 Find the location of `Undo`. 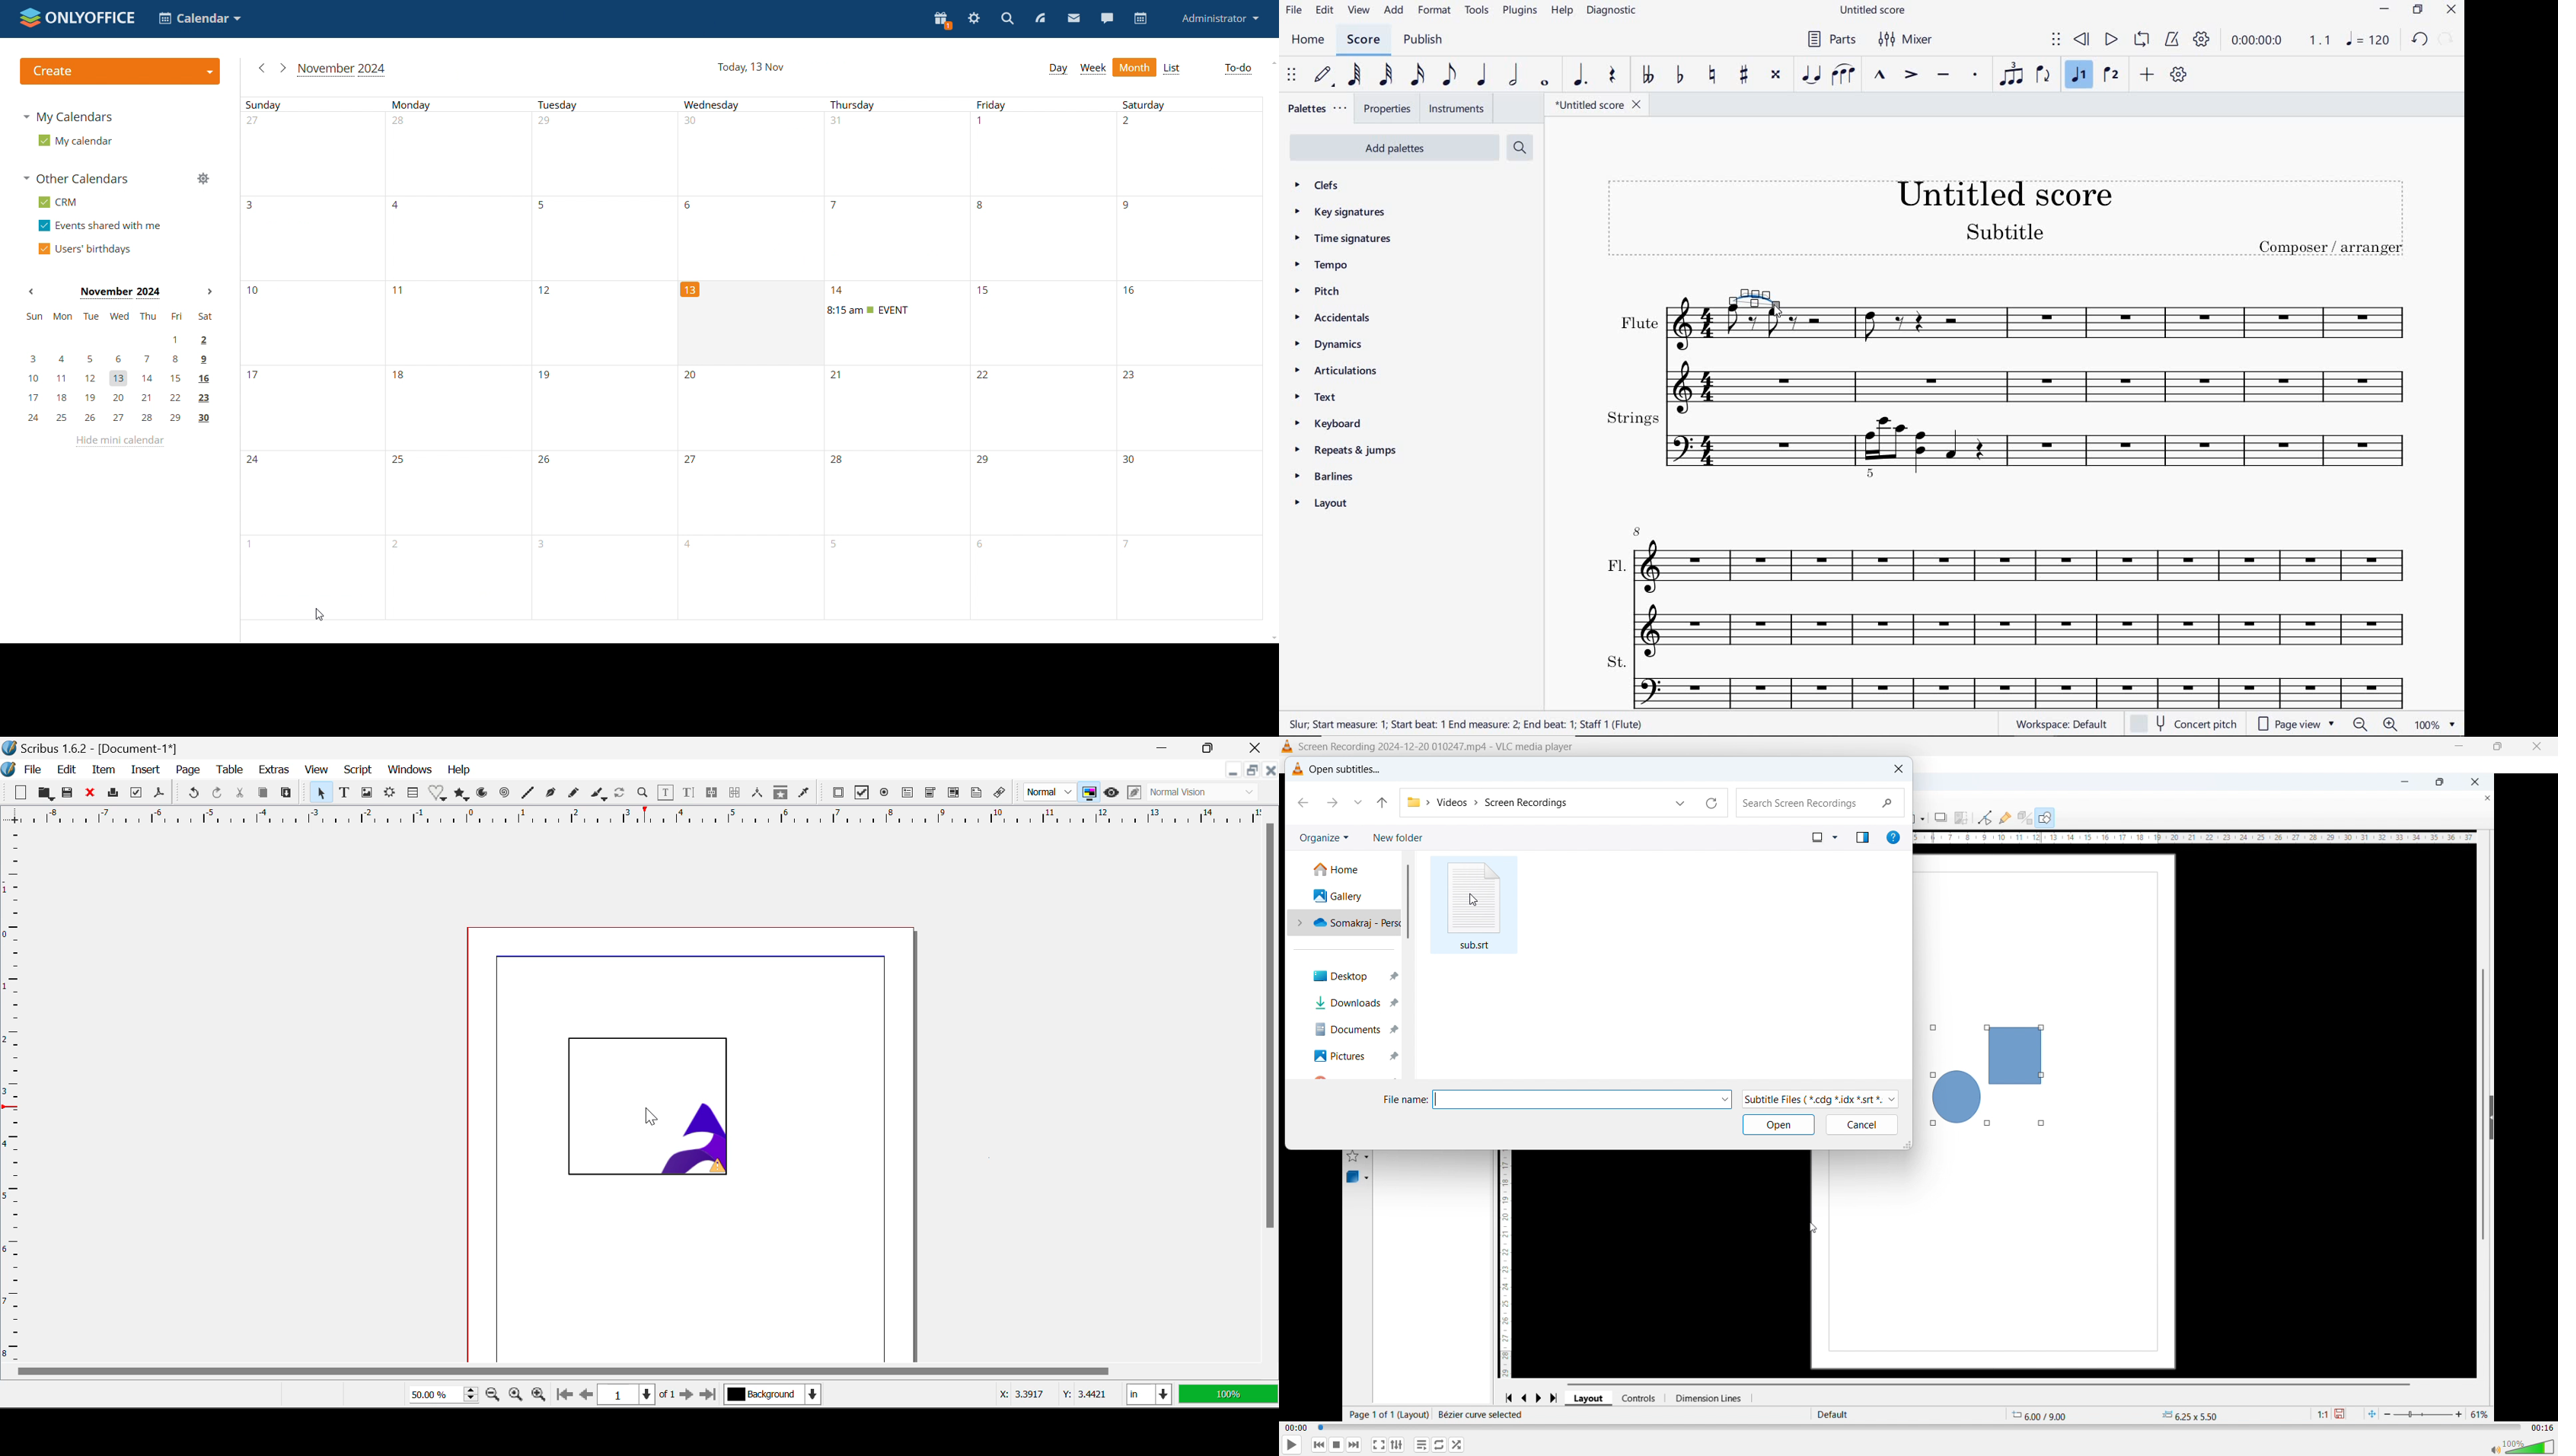

Undo is located at coordinates (193, 793).